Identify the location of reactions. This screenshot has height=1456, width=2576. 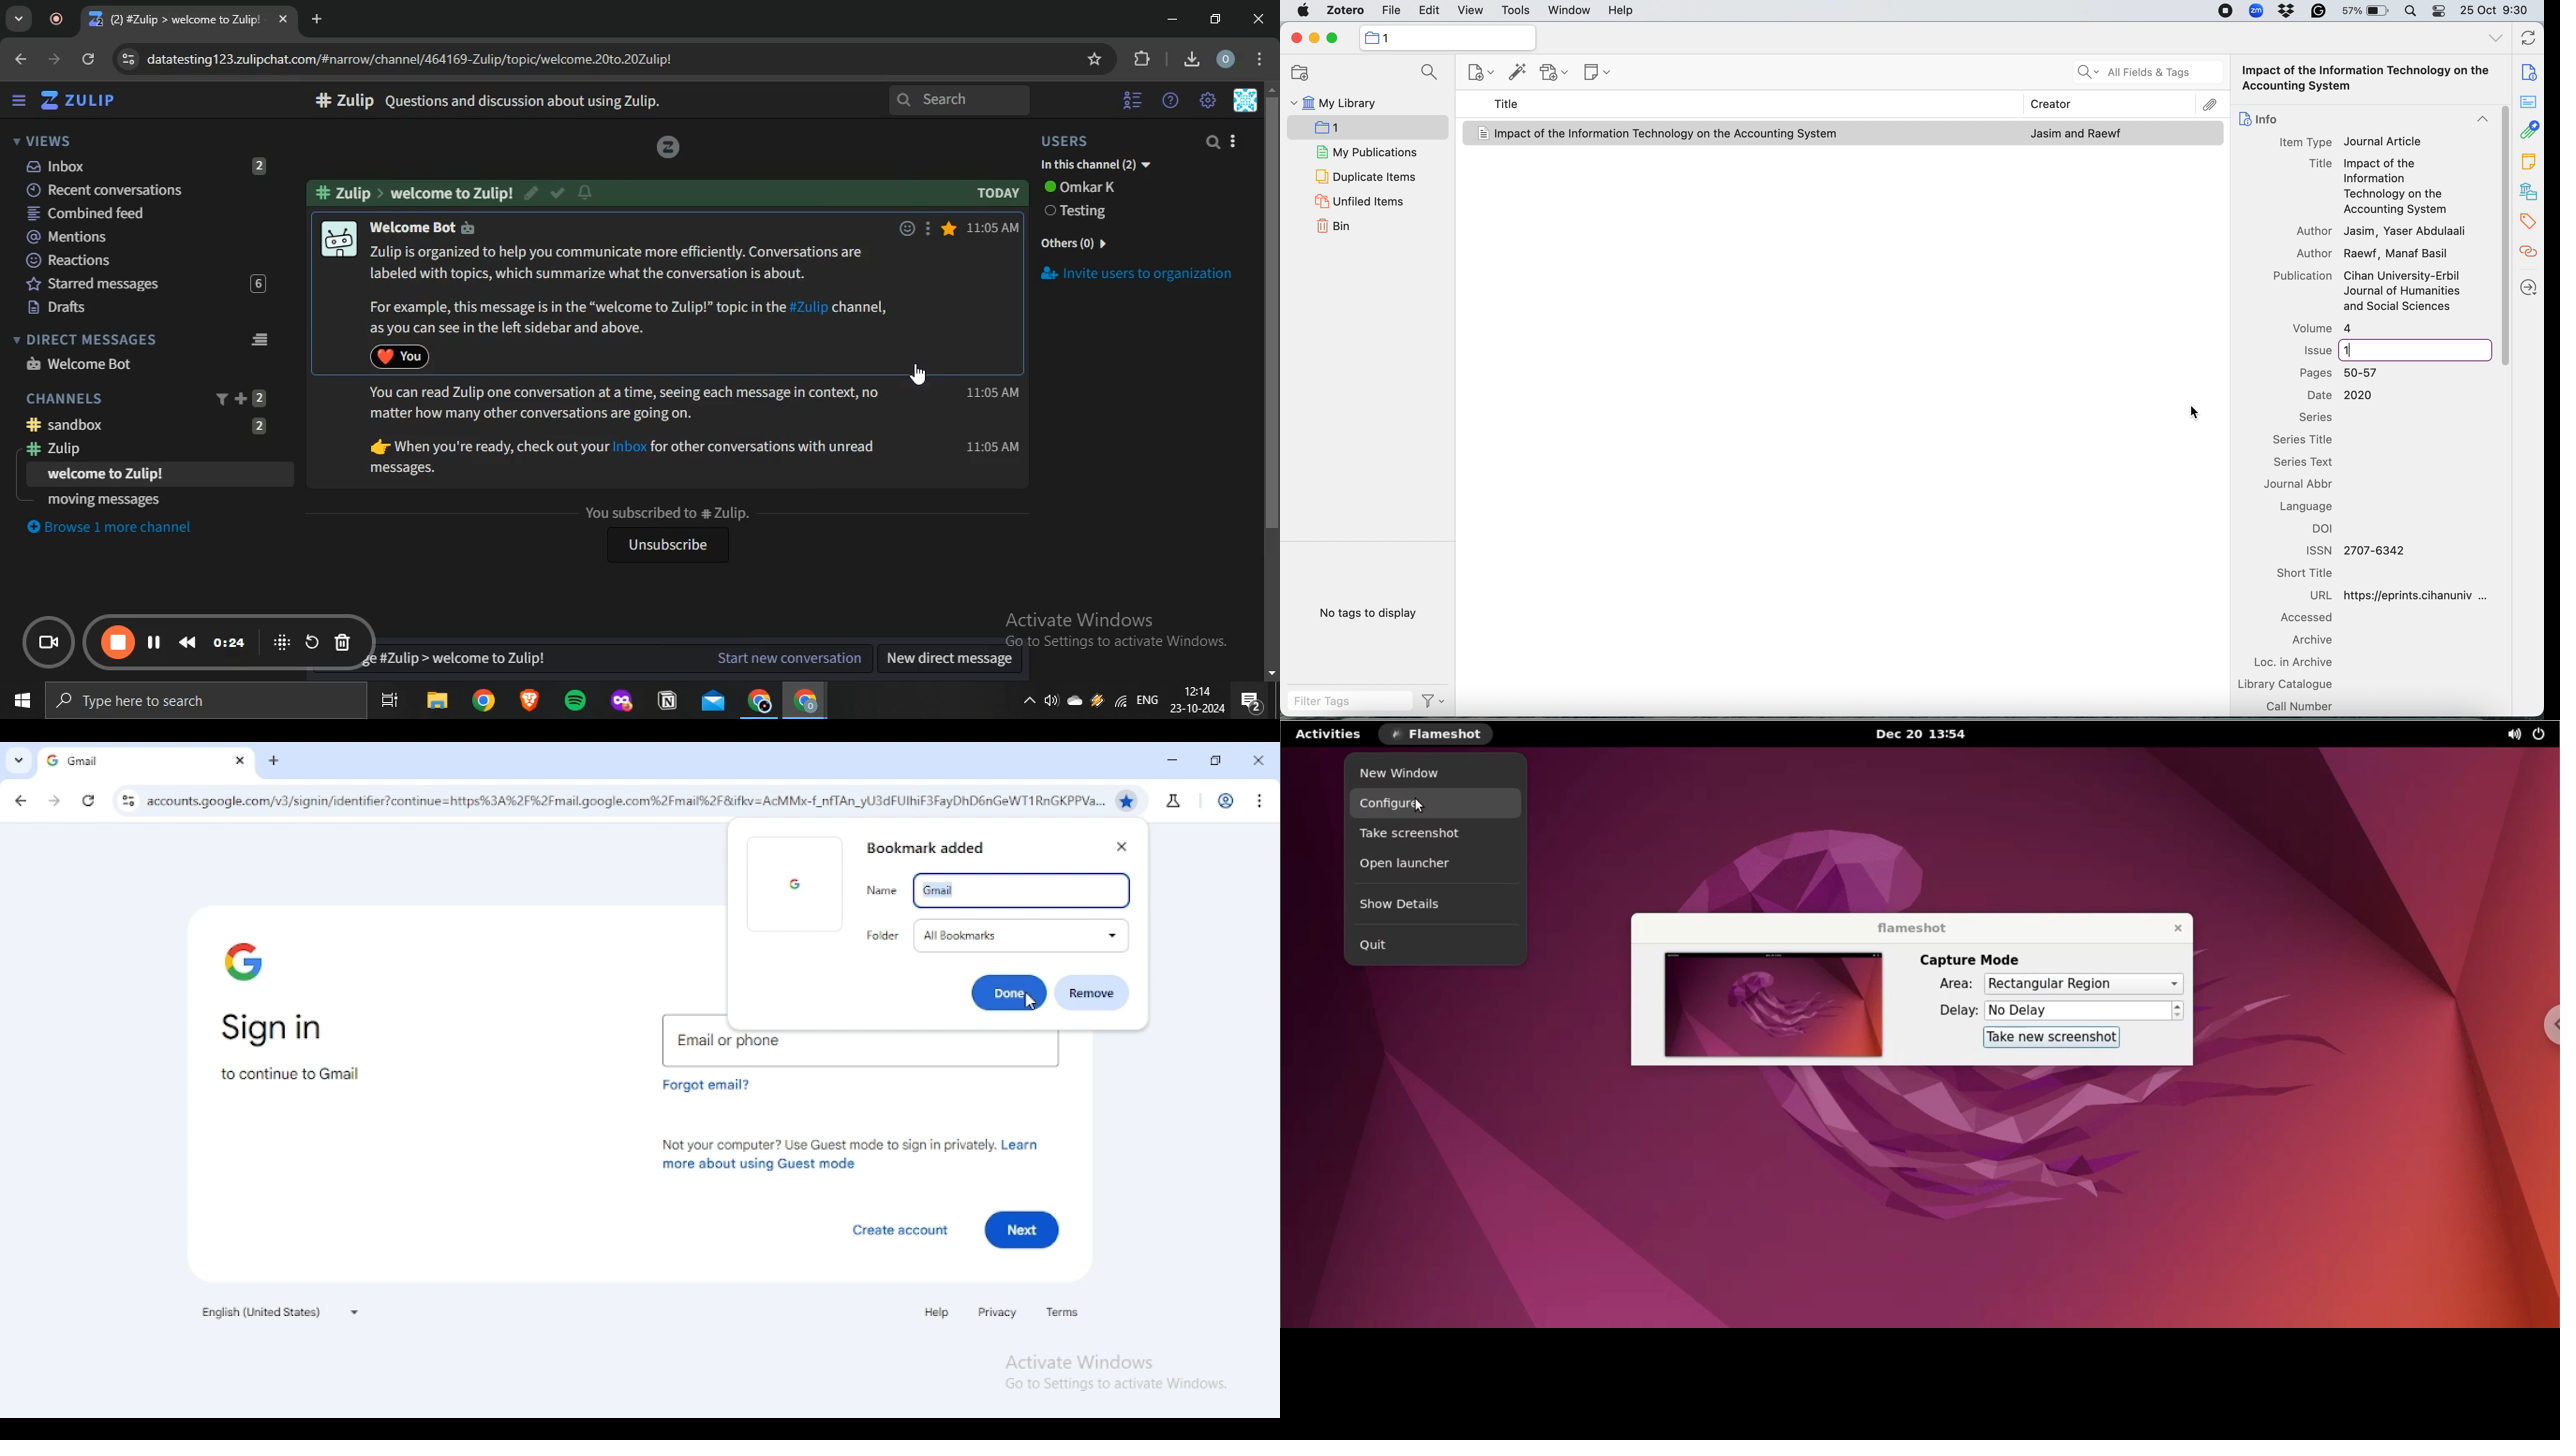
(144, 261).